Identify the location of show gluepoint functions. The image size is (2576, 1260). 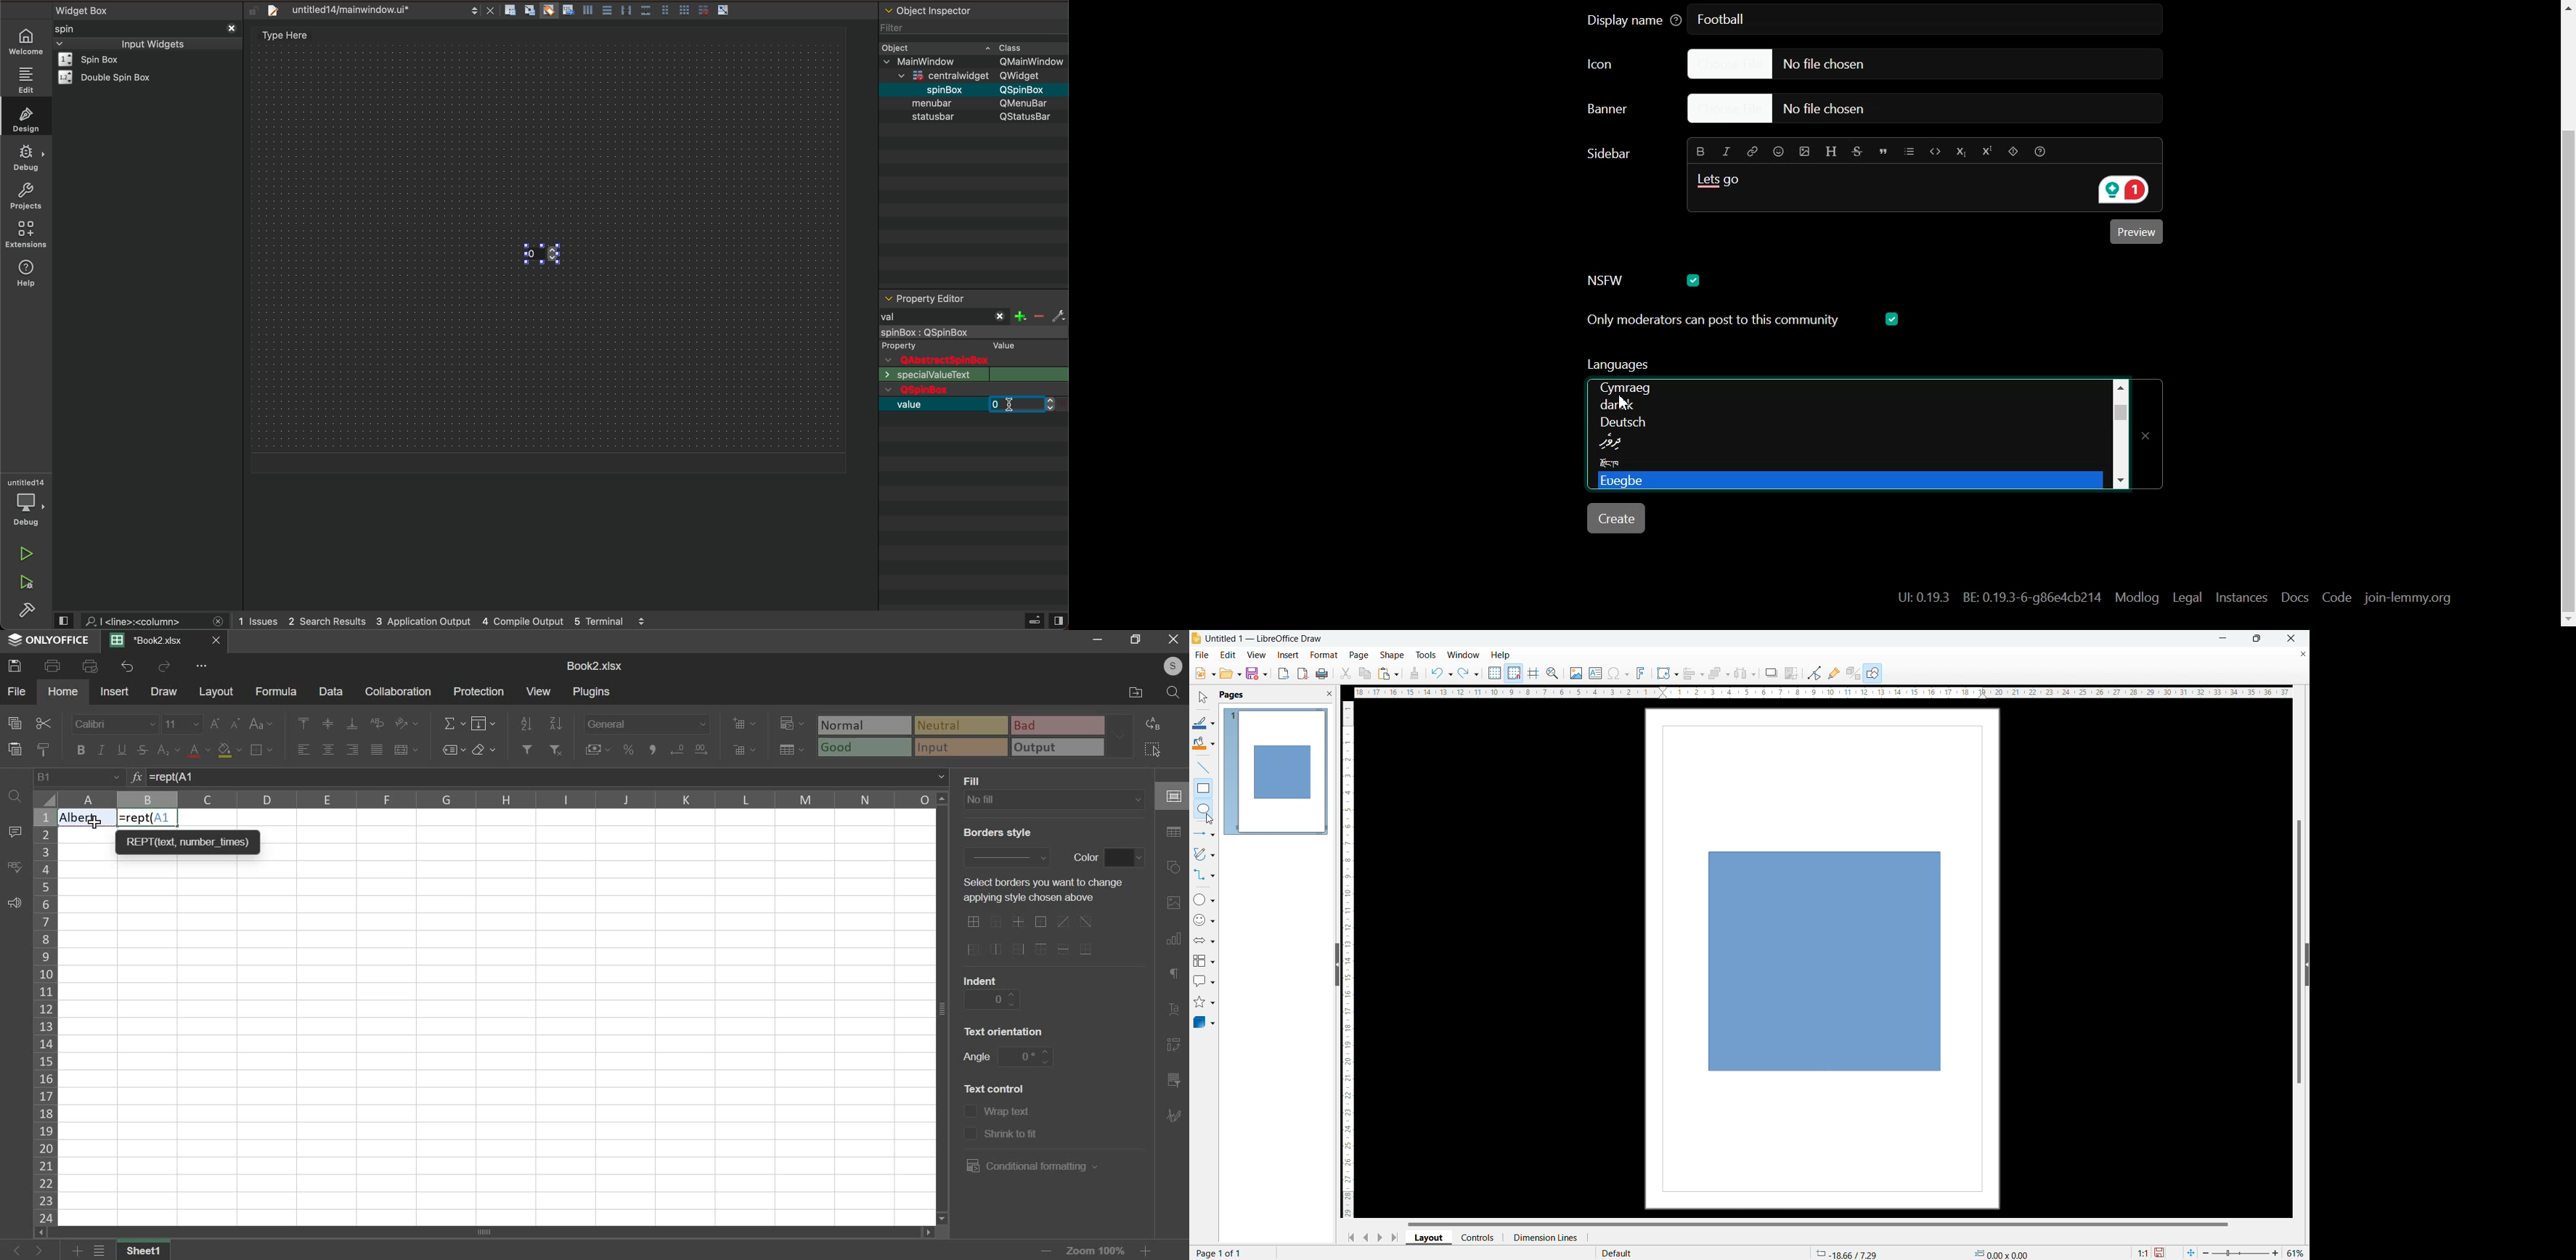
(1834, 673).